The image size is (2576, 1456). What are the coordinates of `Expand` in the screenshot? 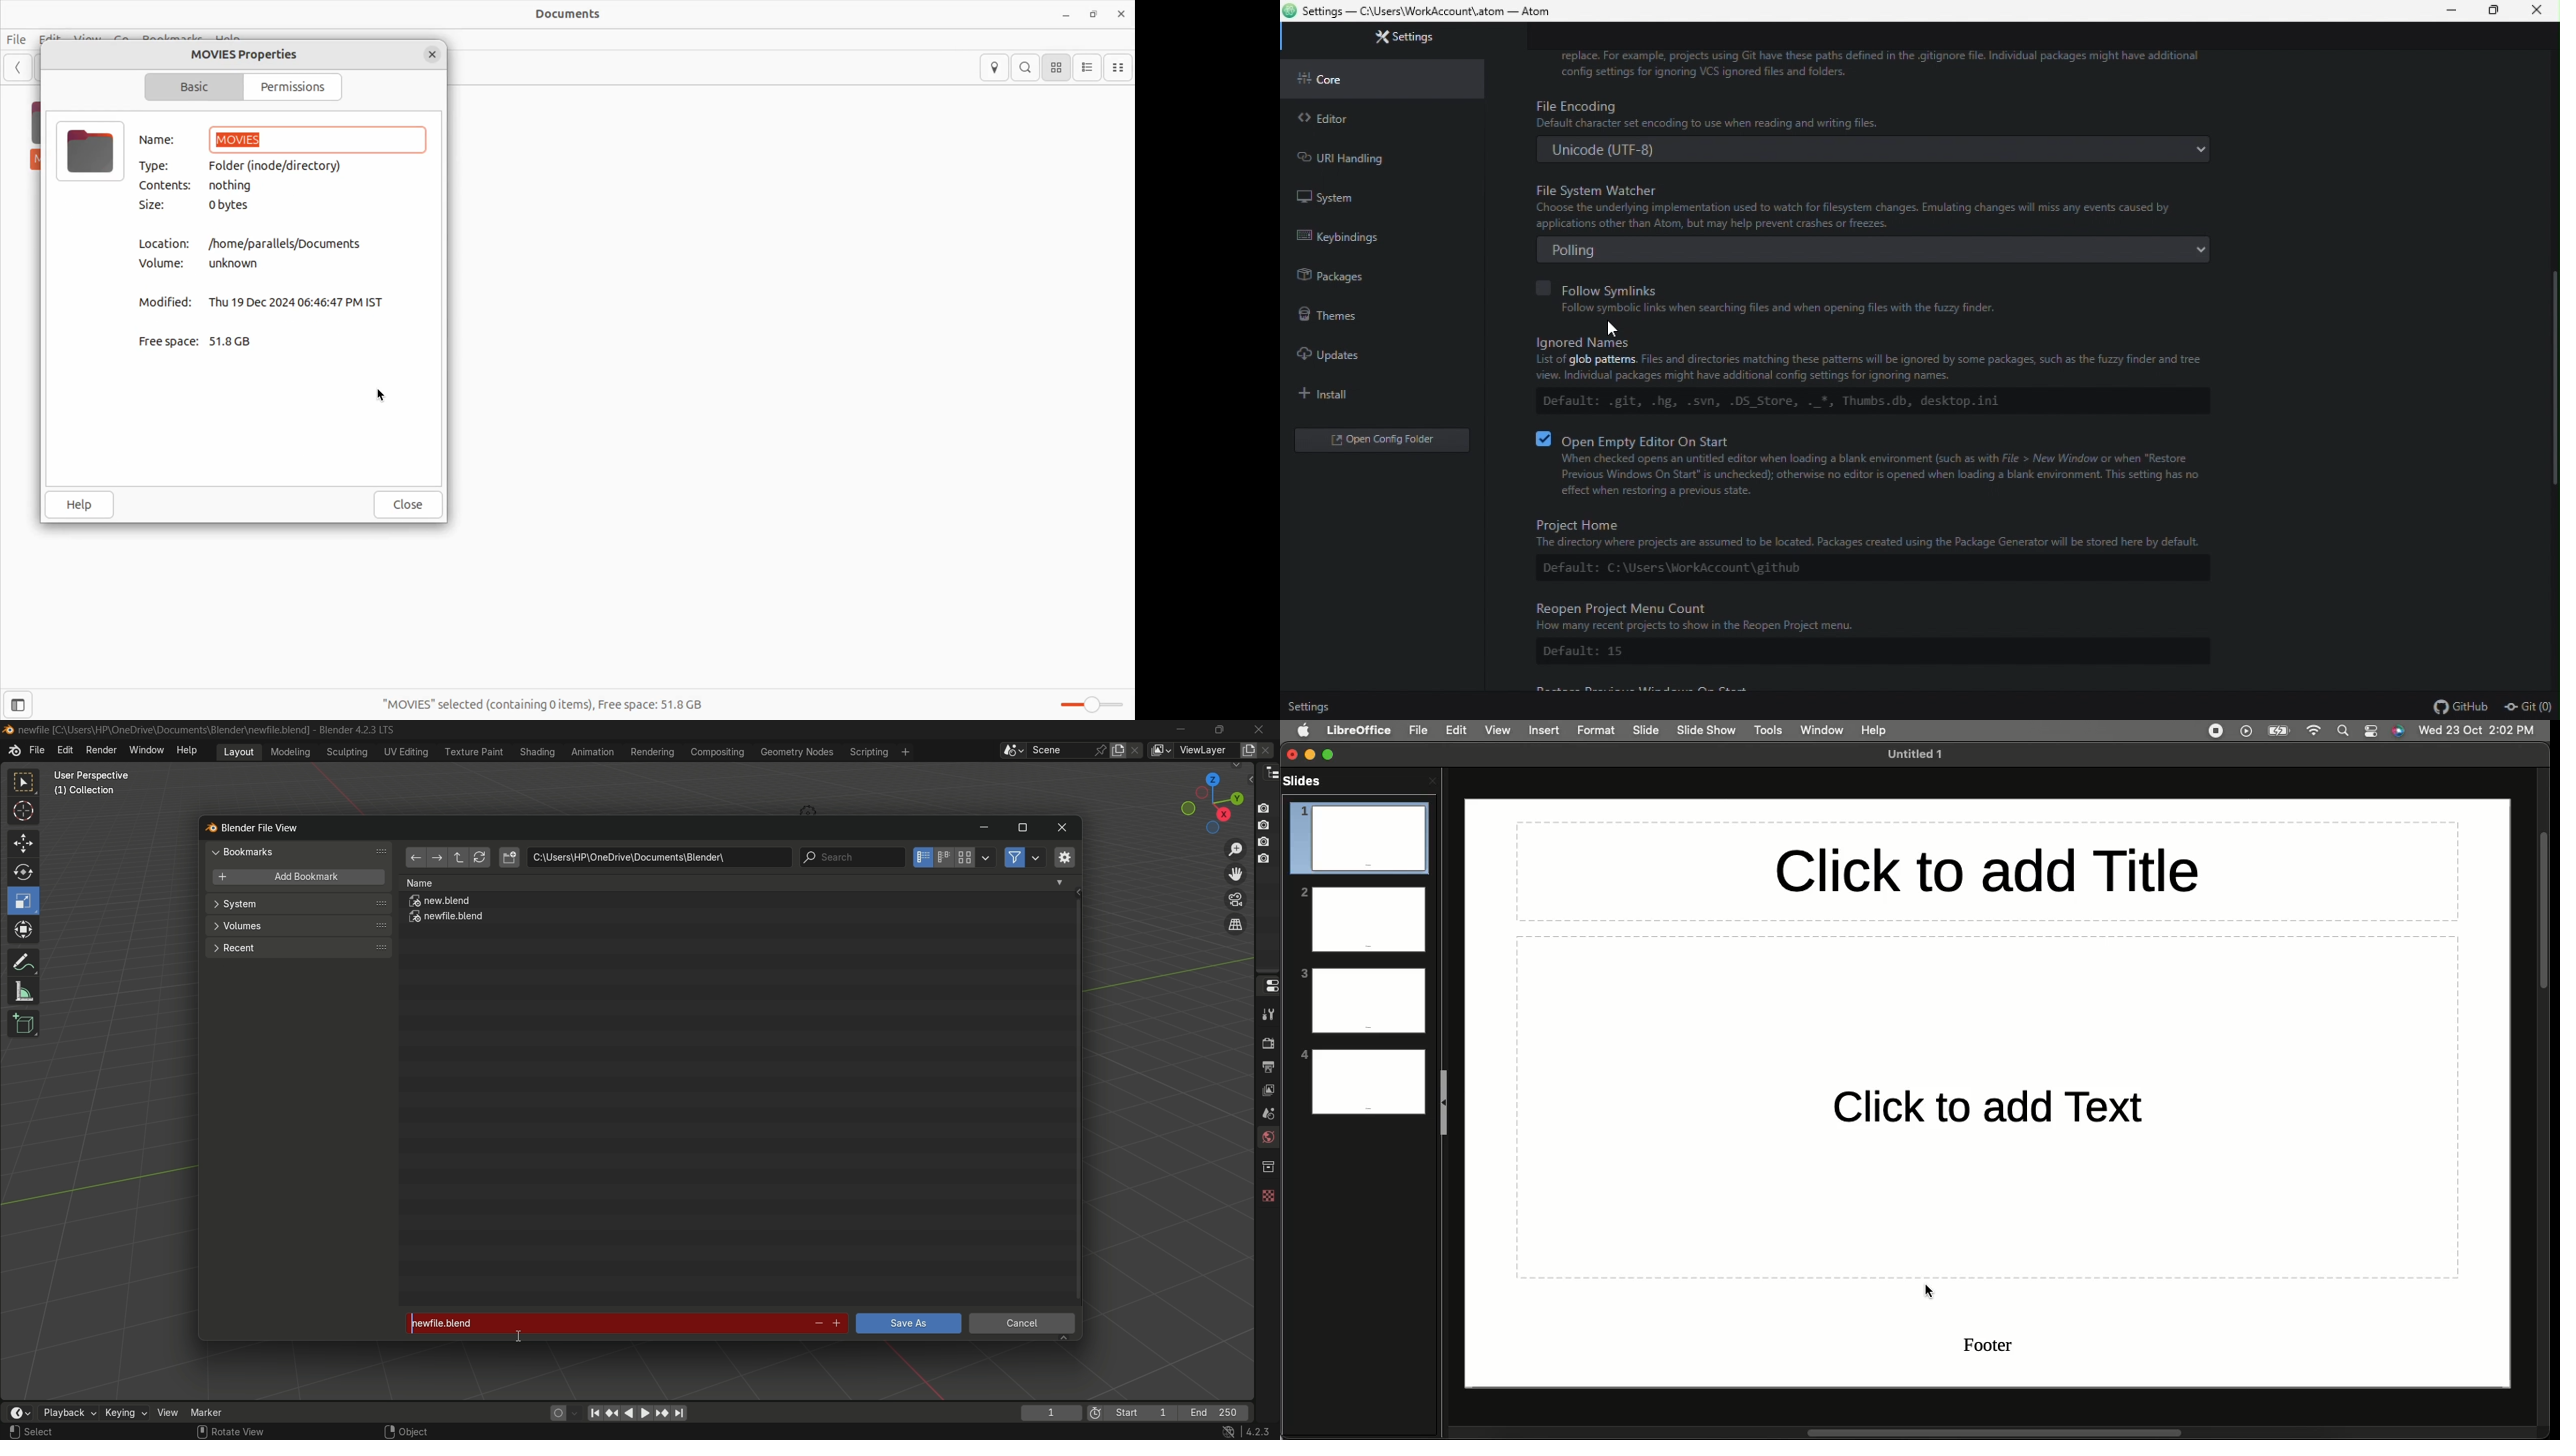 It's located at (1332, 753).